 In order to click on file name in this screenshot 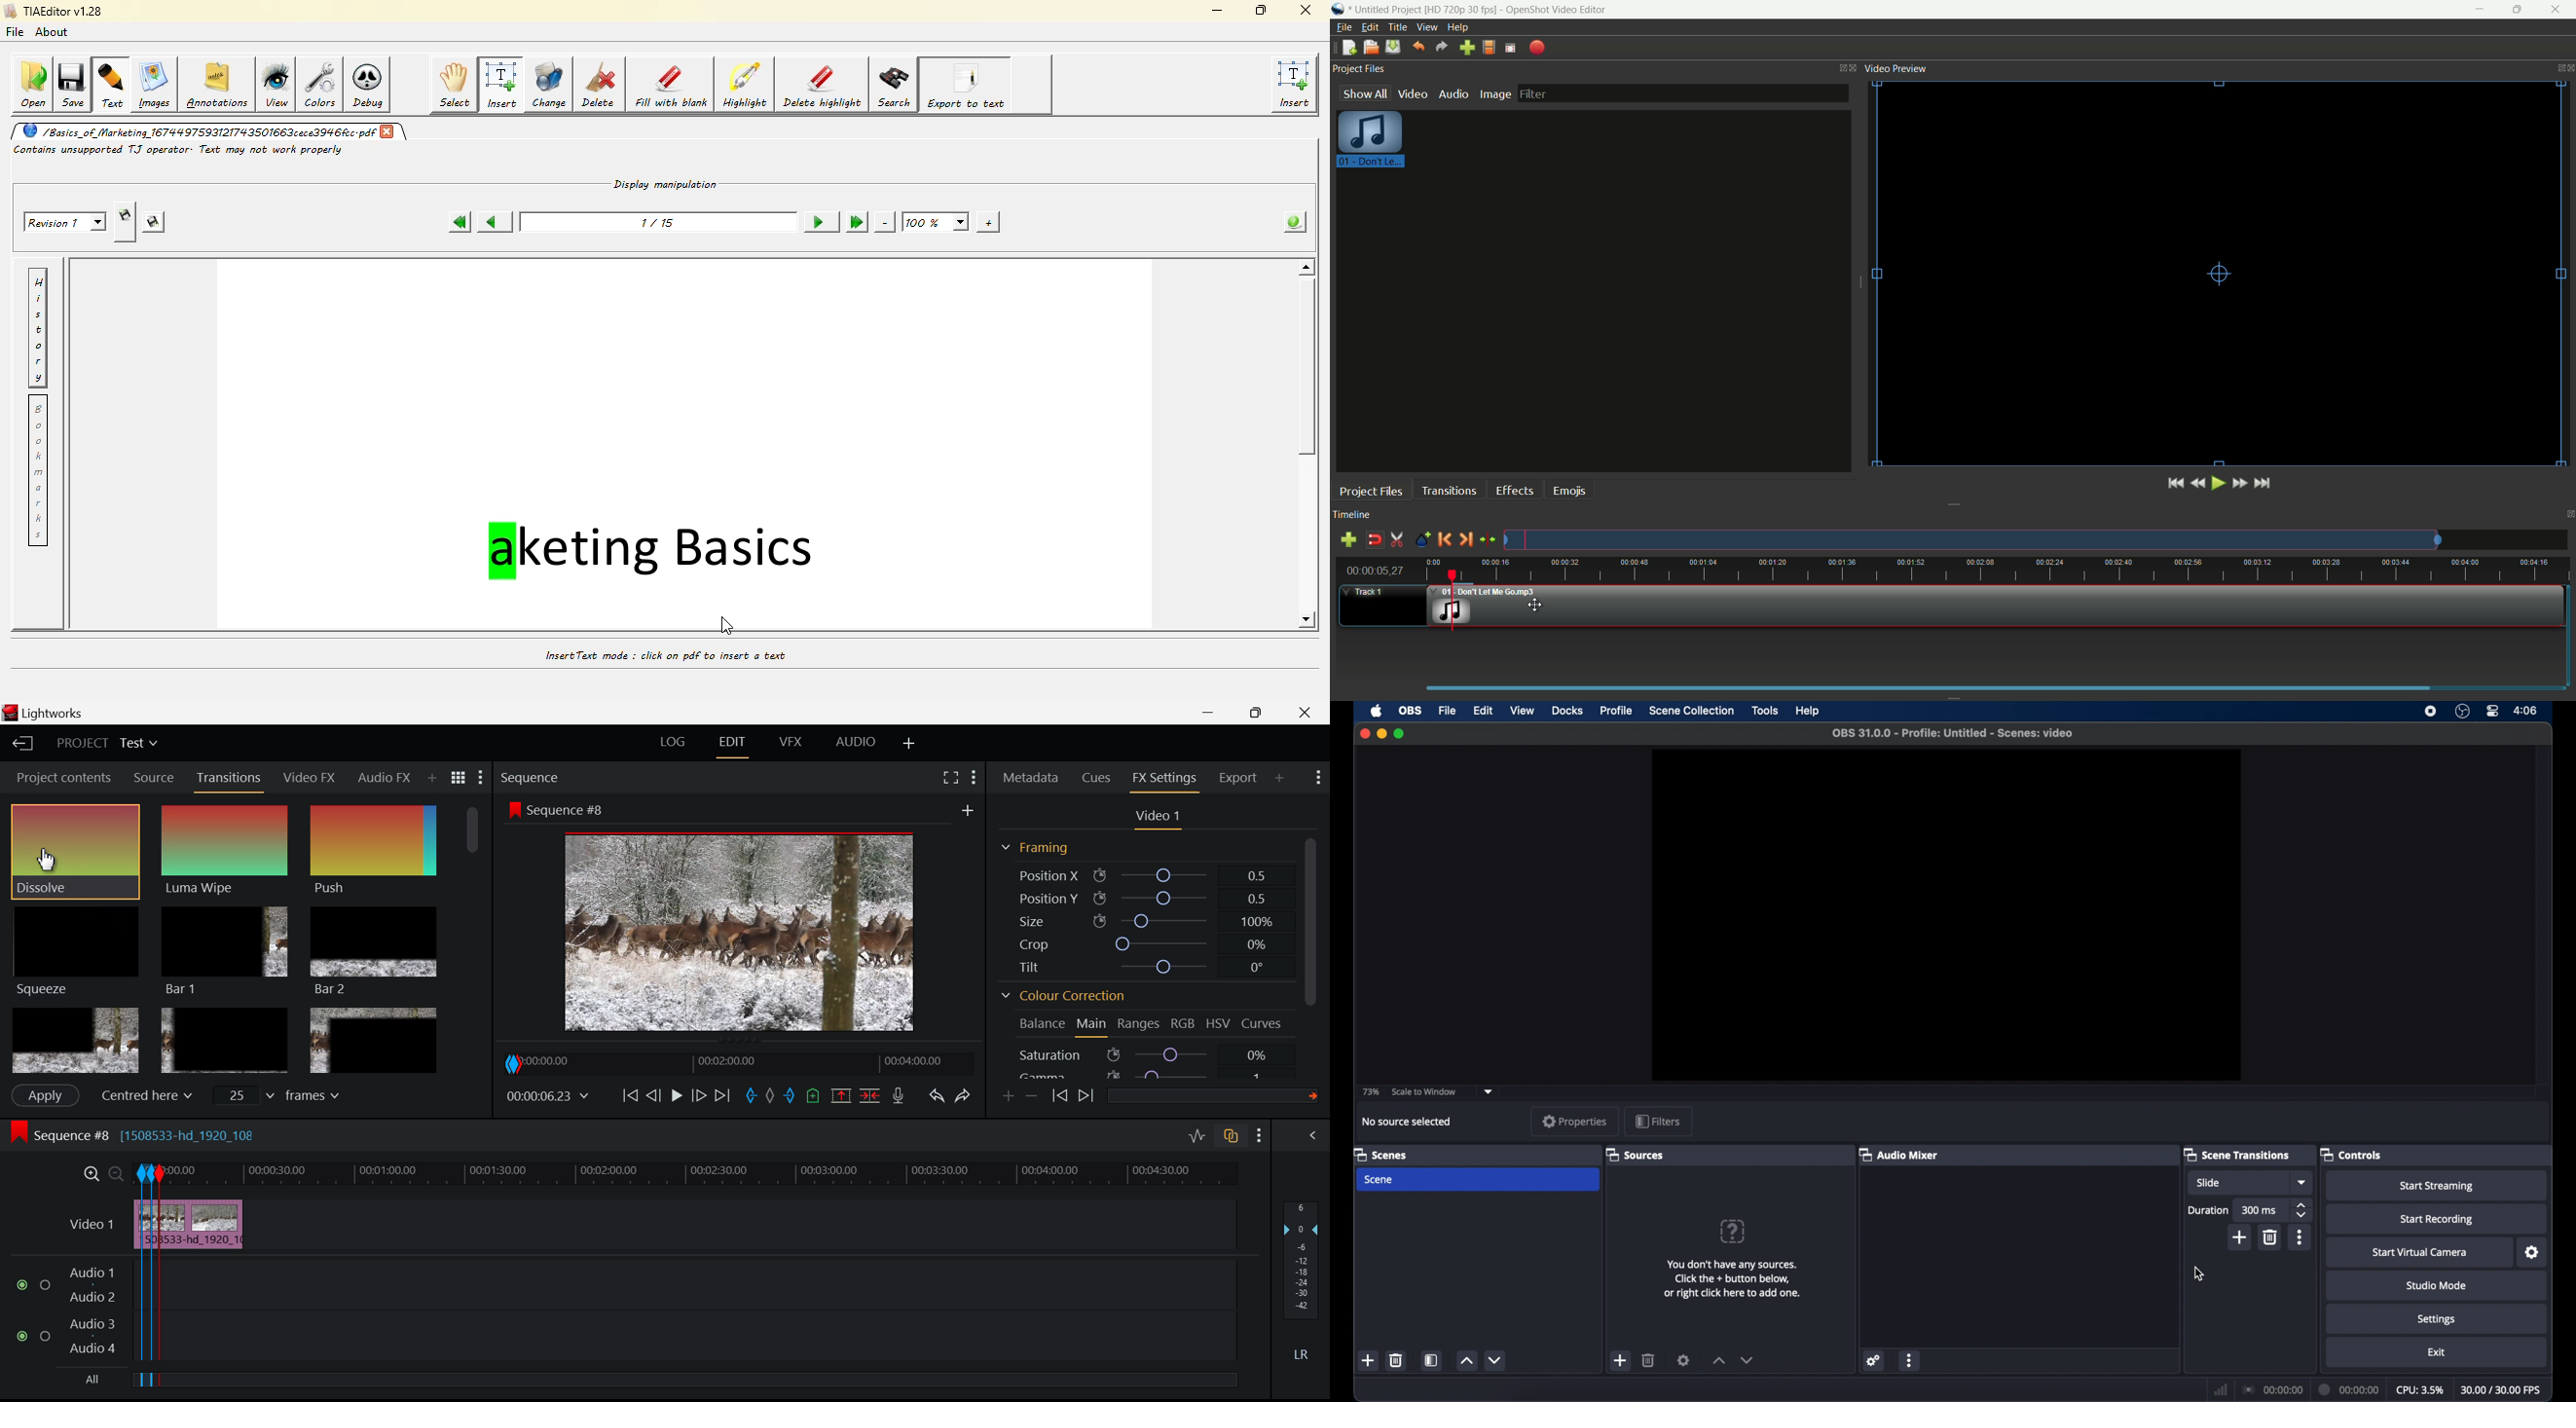, I will do `click(1952, 733)`.